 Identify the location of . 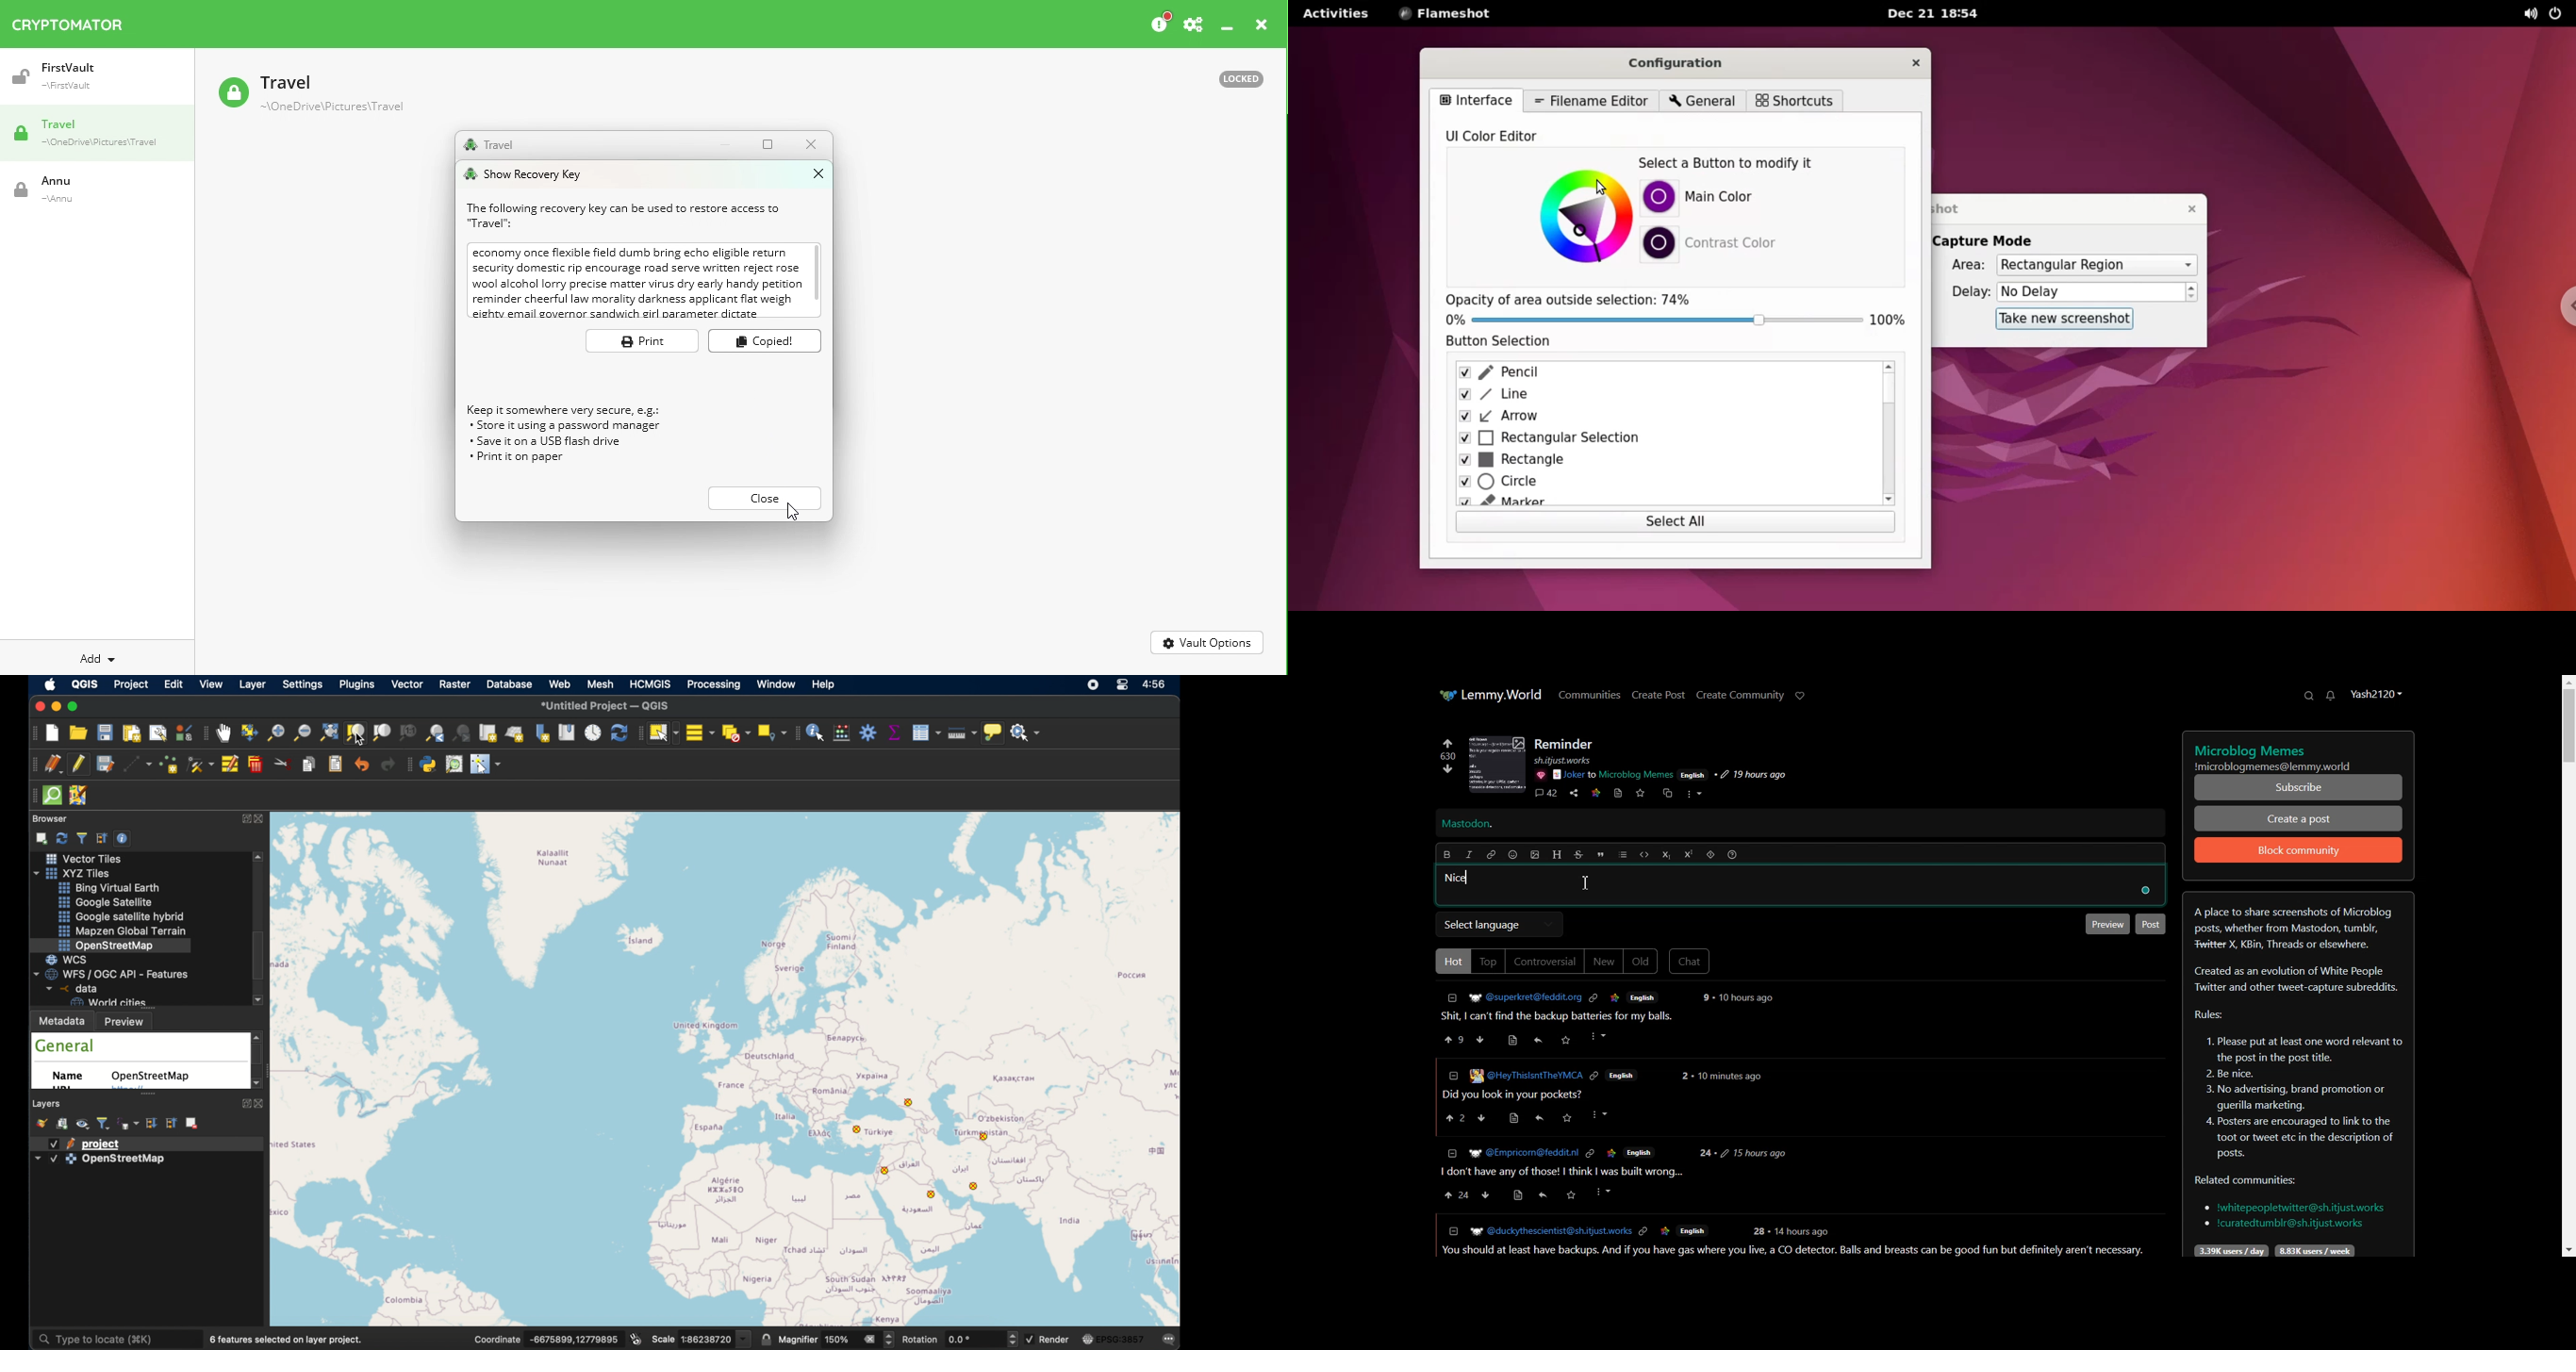
(1615, 998).